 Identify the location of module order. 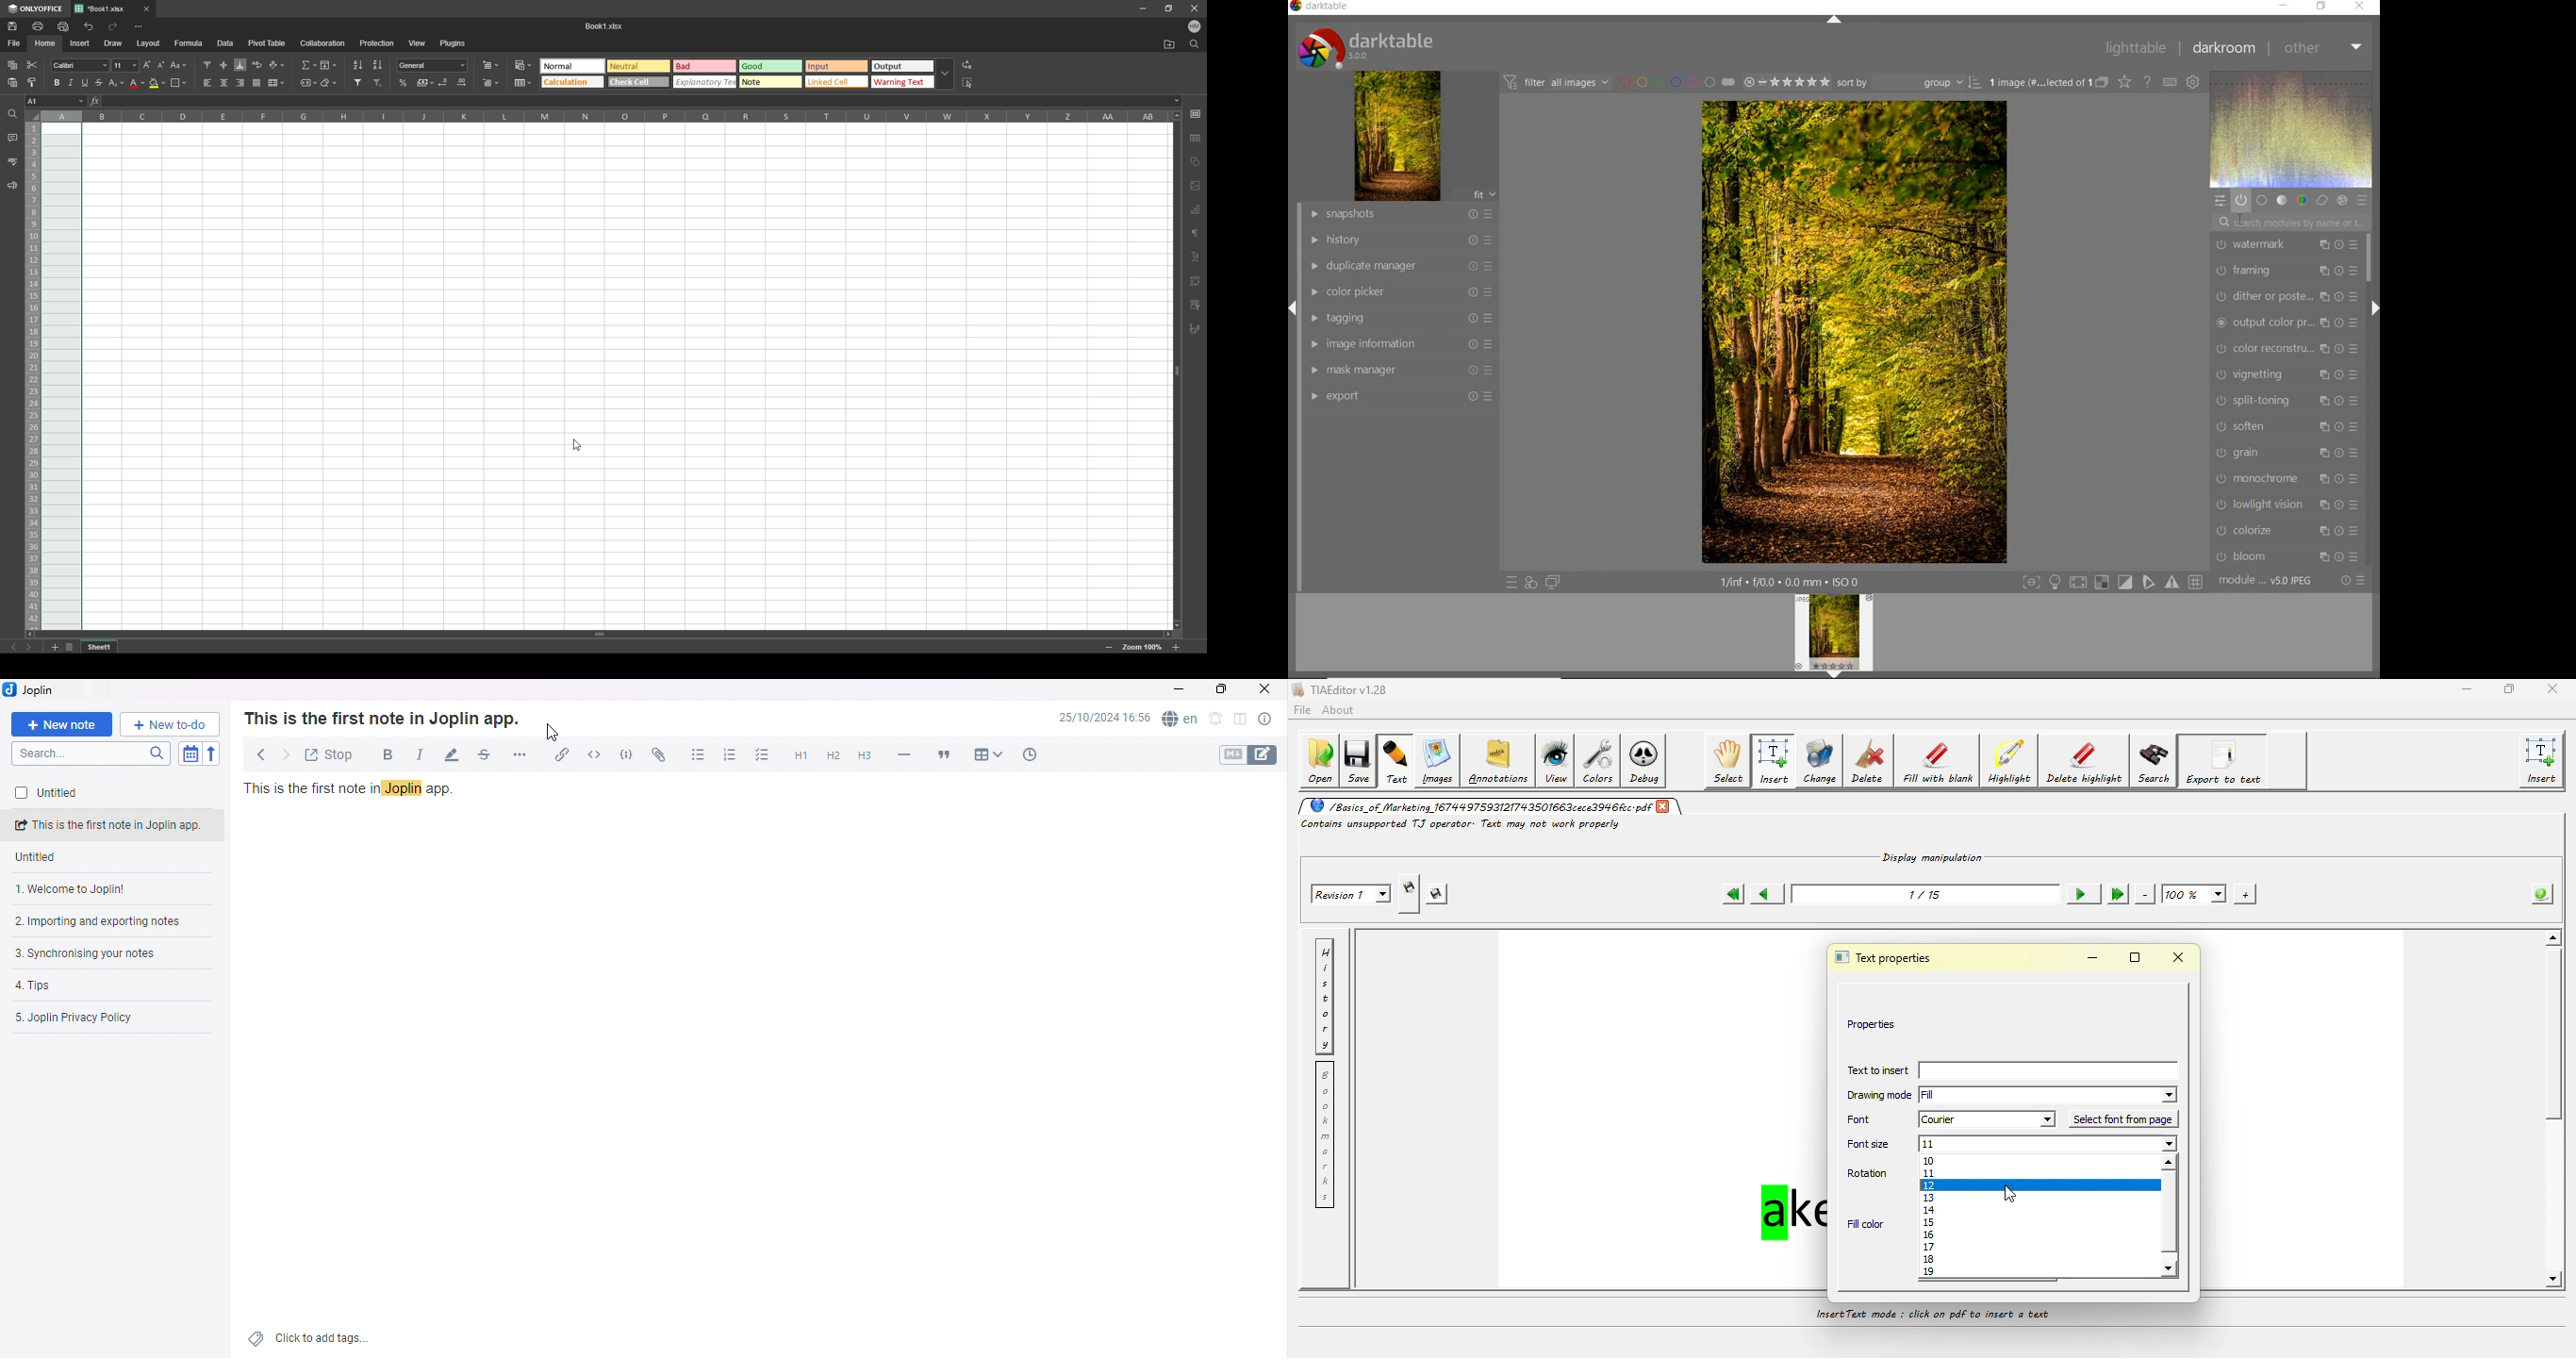
(2265, 582).